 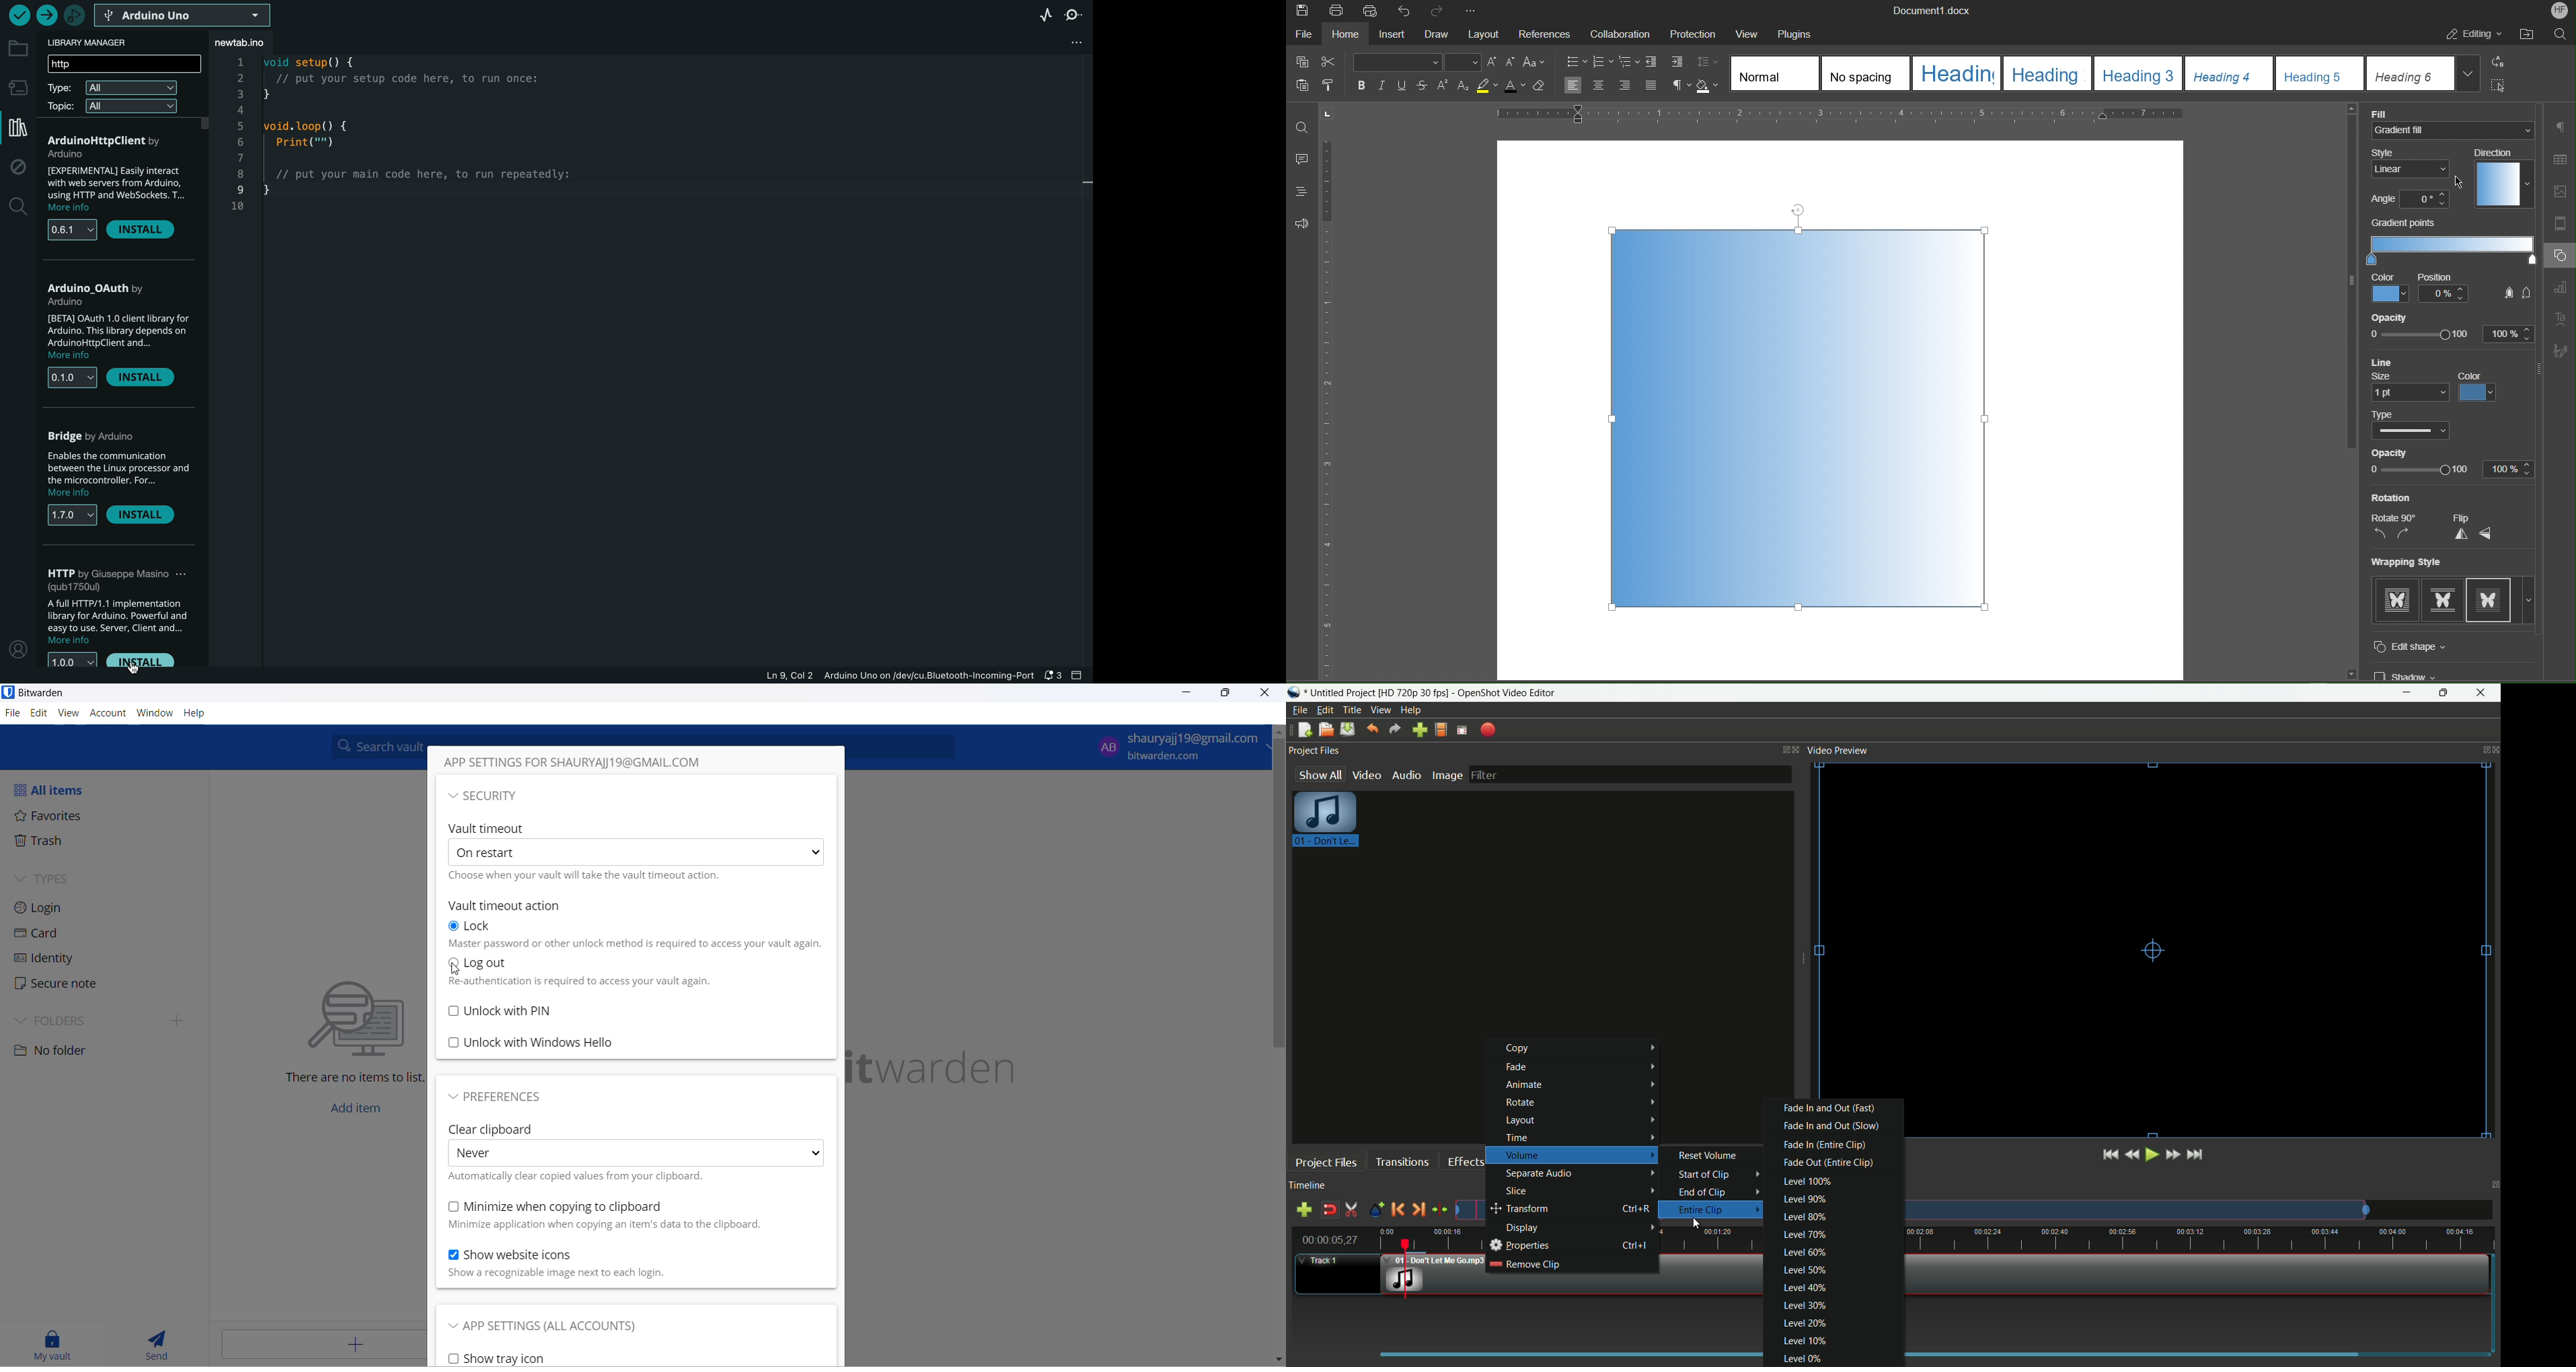 I want to click on expand folders side bar, so click(x=179, y=1023).